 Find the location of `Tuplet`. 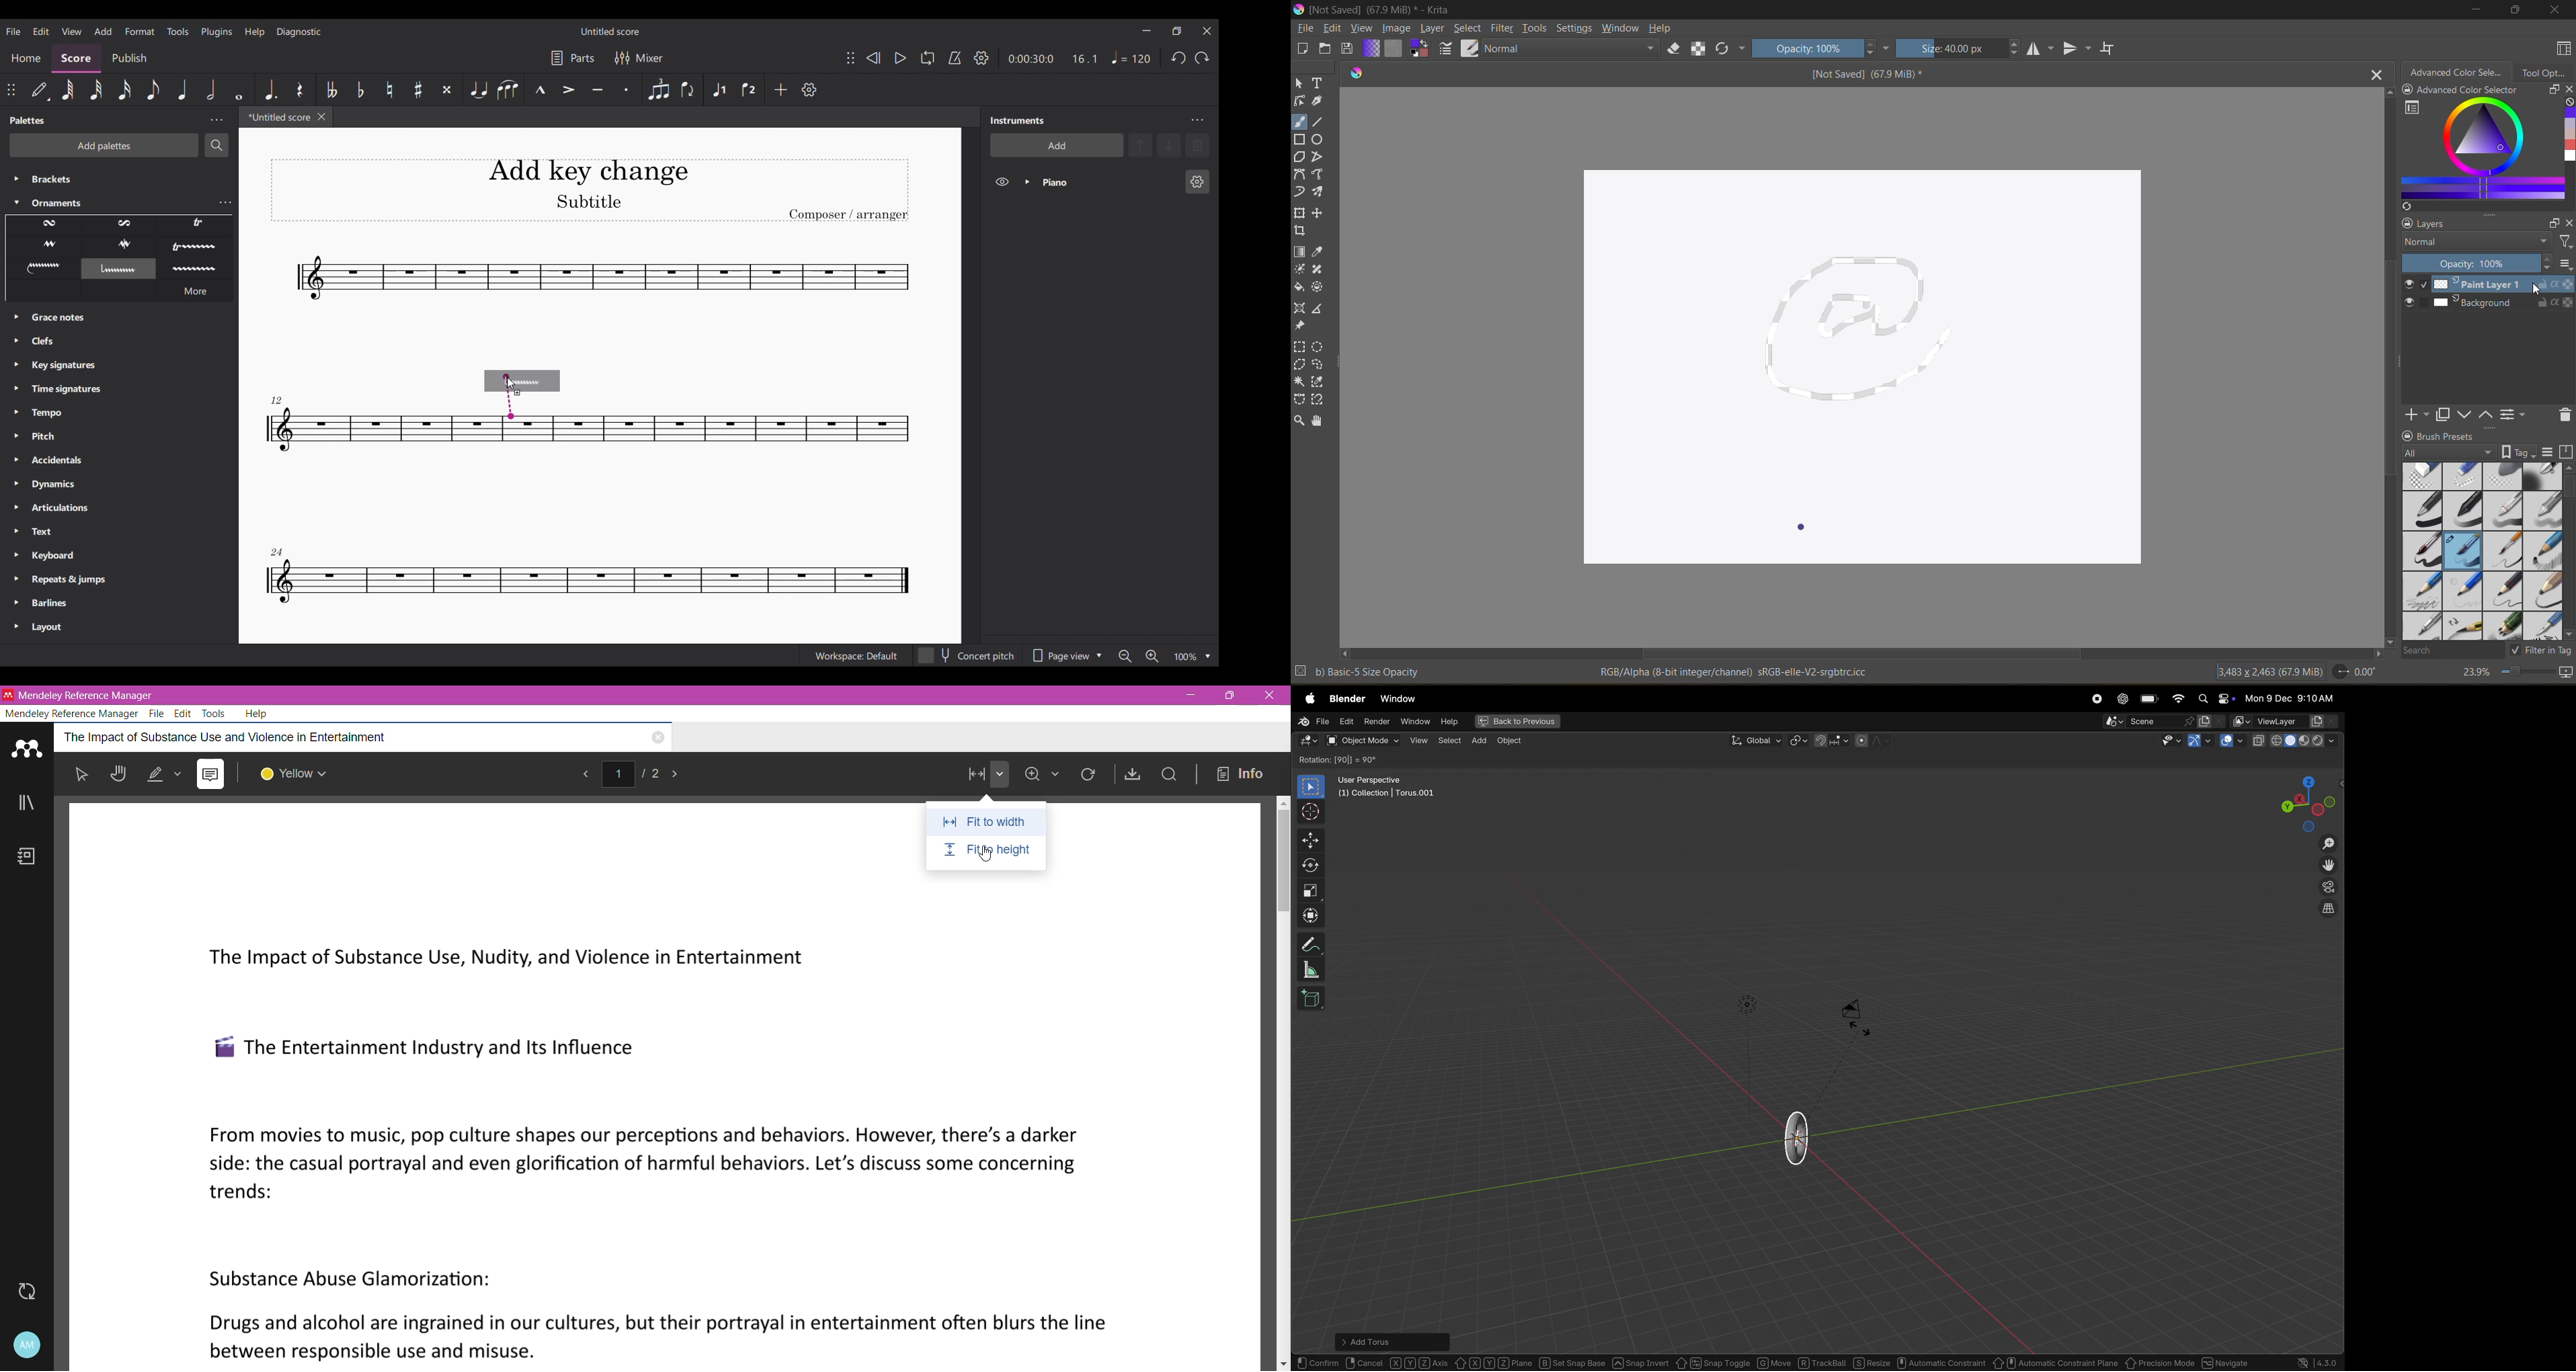

Tuplet is located at coordinates (658, 89).